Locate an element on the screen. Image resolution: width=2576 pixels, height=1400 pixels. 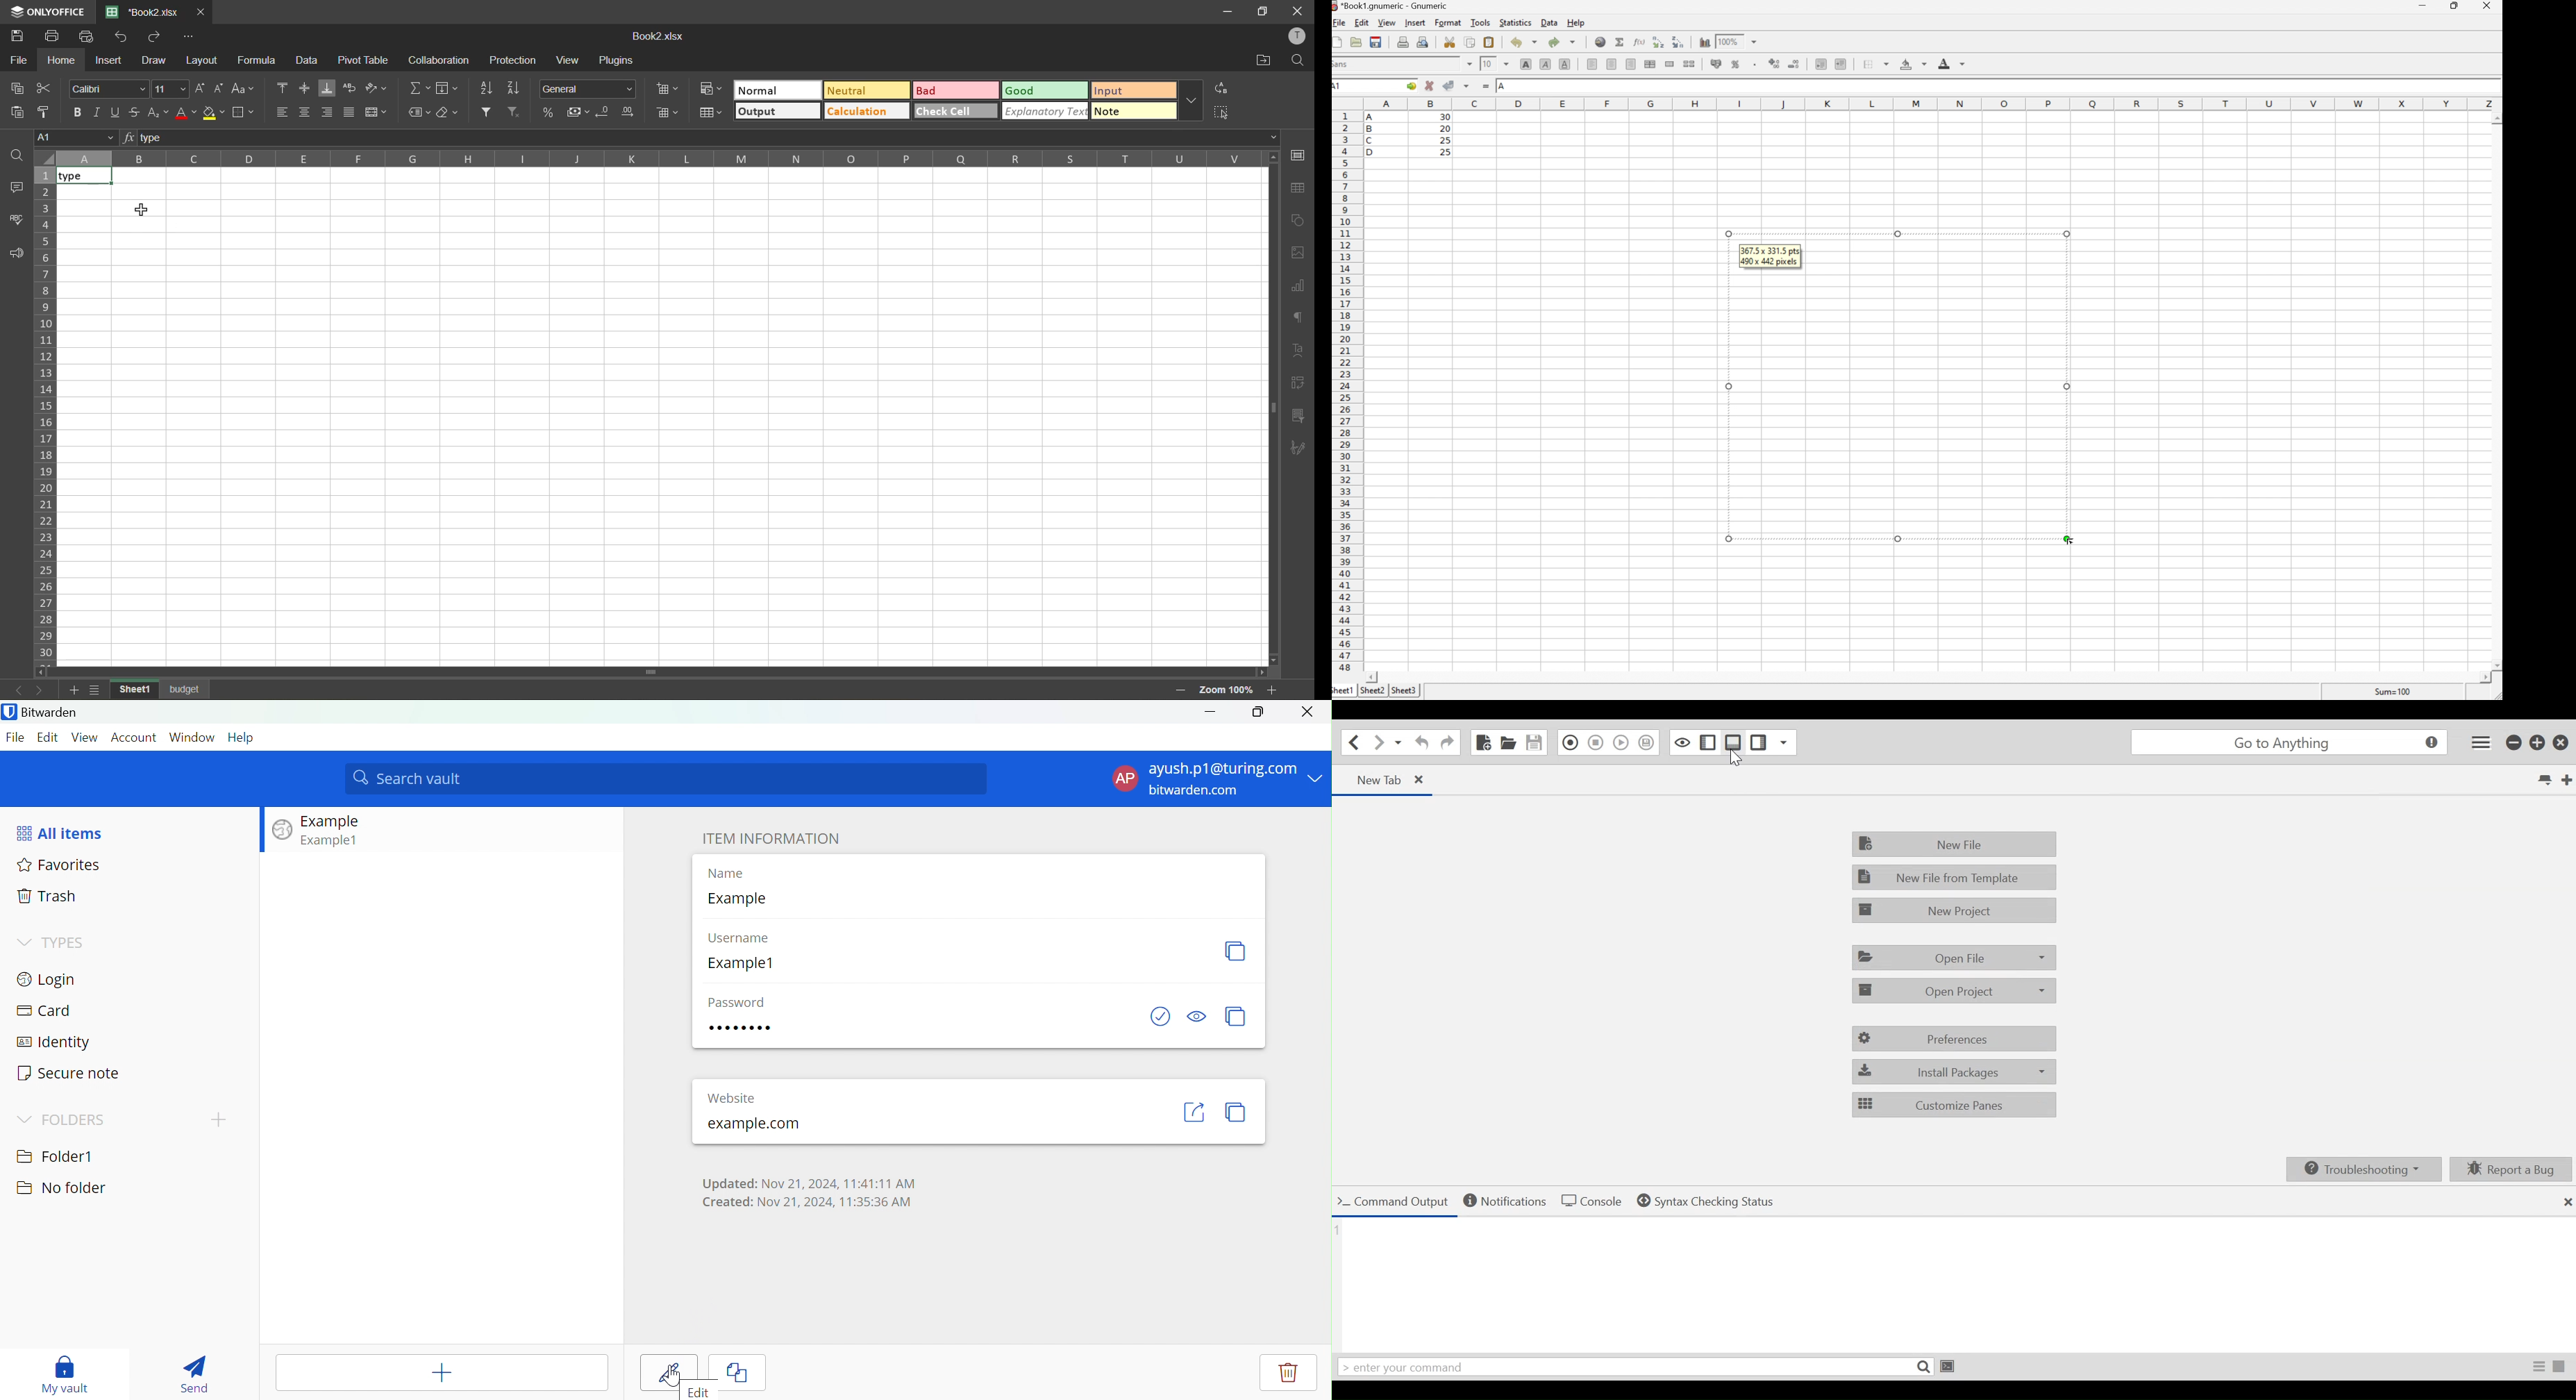
merge and center is located at coordinates (377, 112).